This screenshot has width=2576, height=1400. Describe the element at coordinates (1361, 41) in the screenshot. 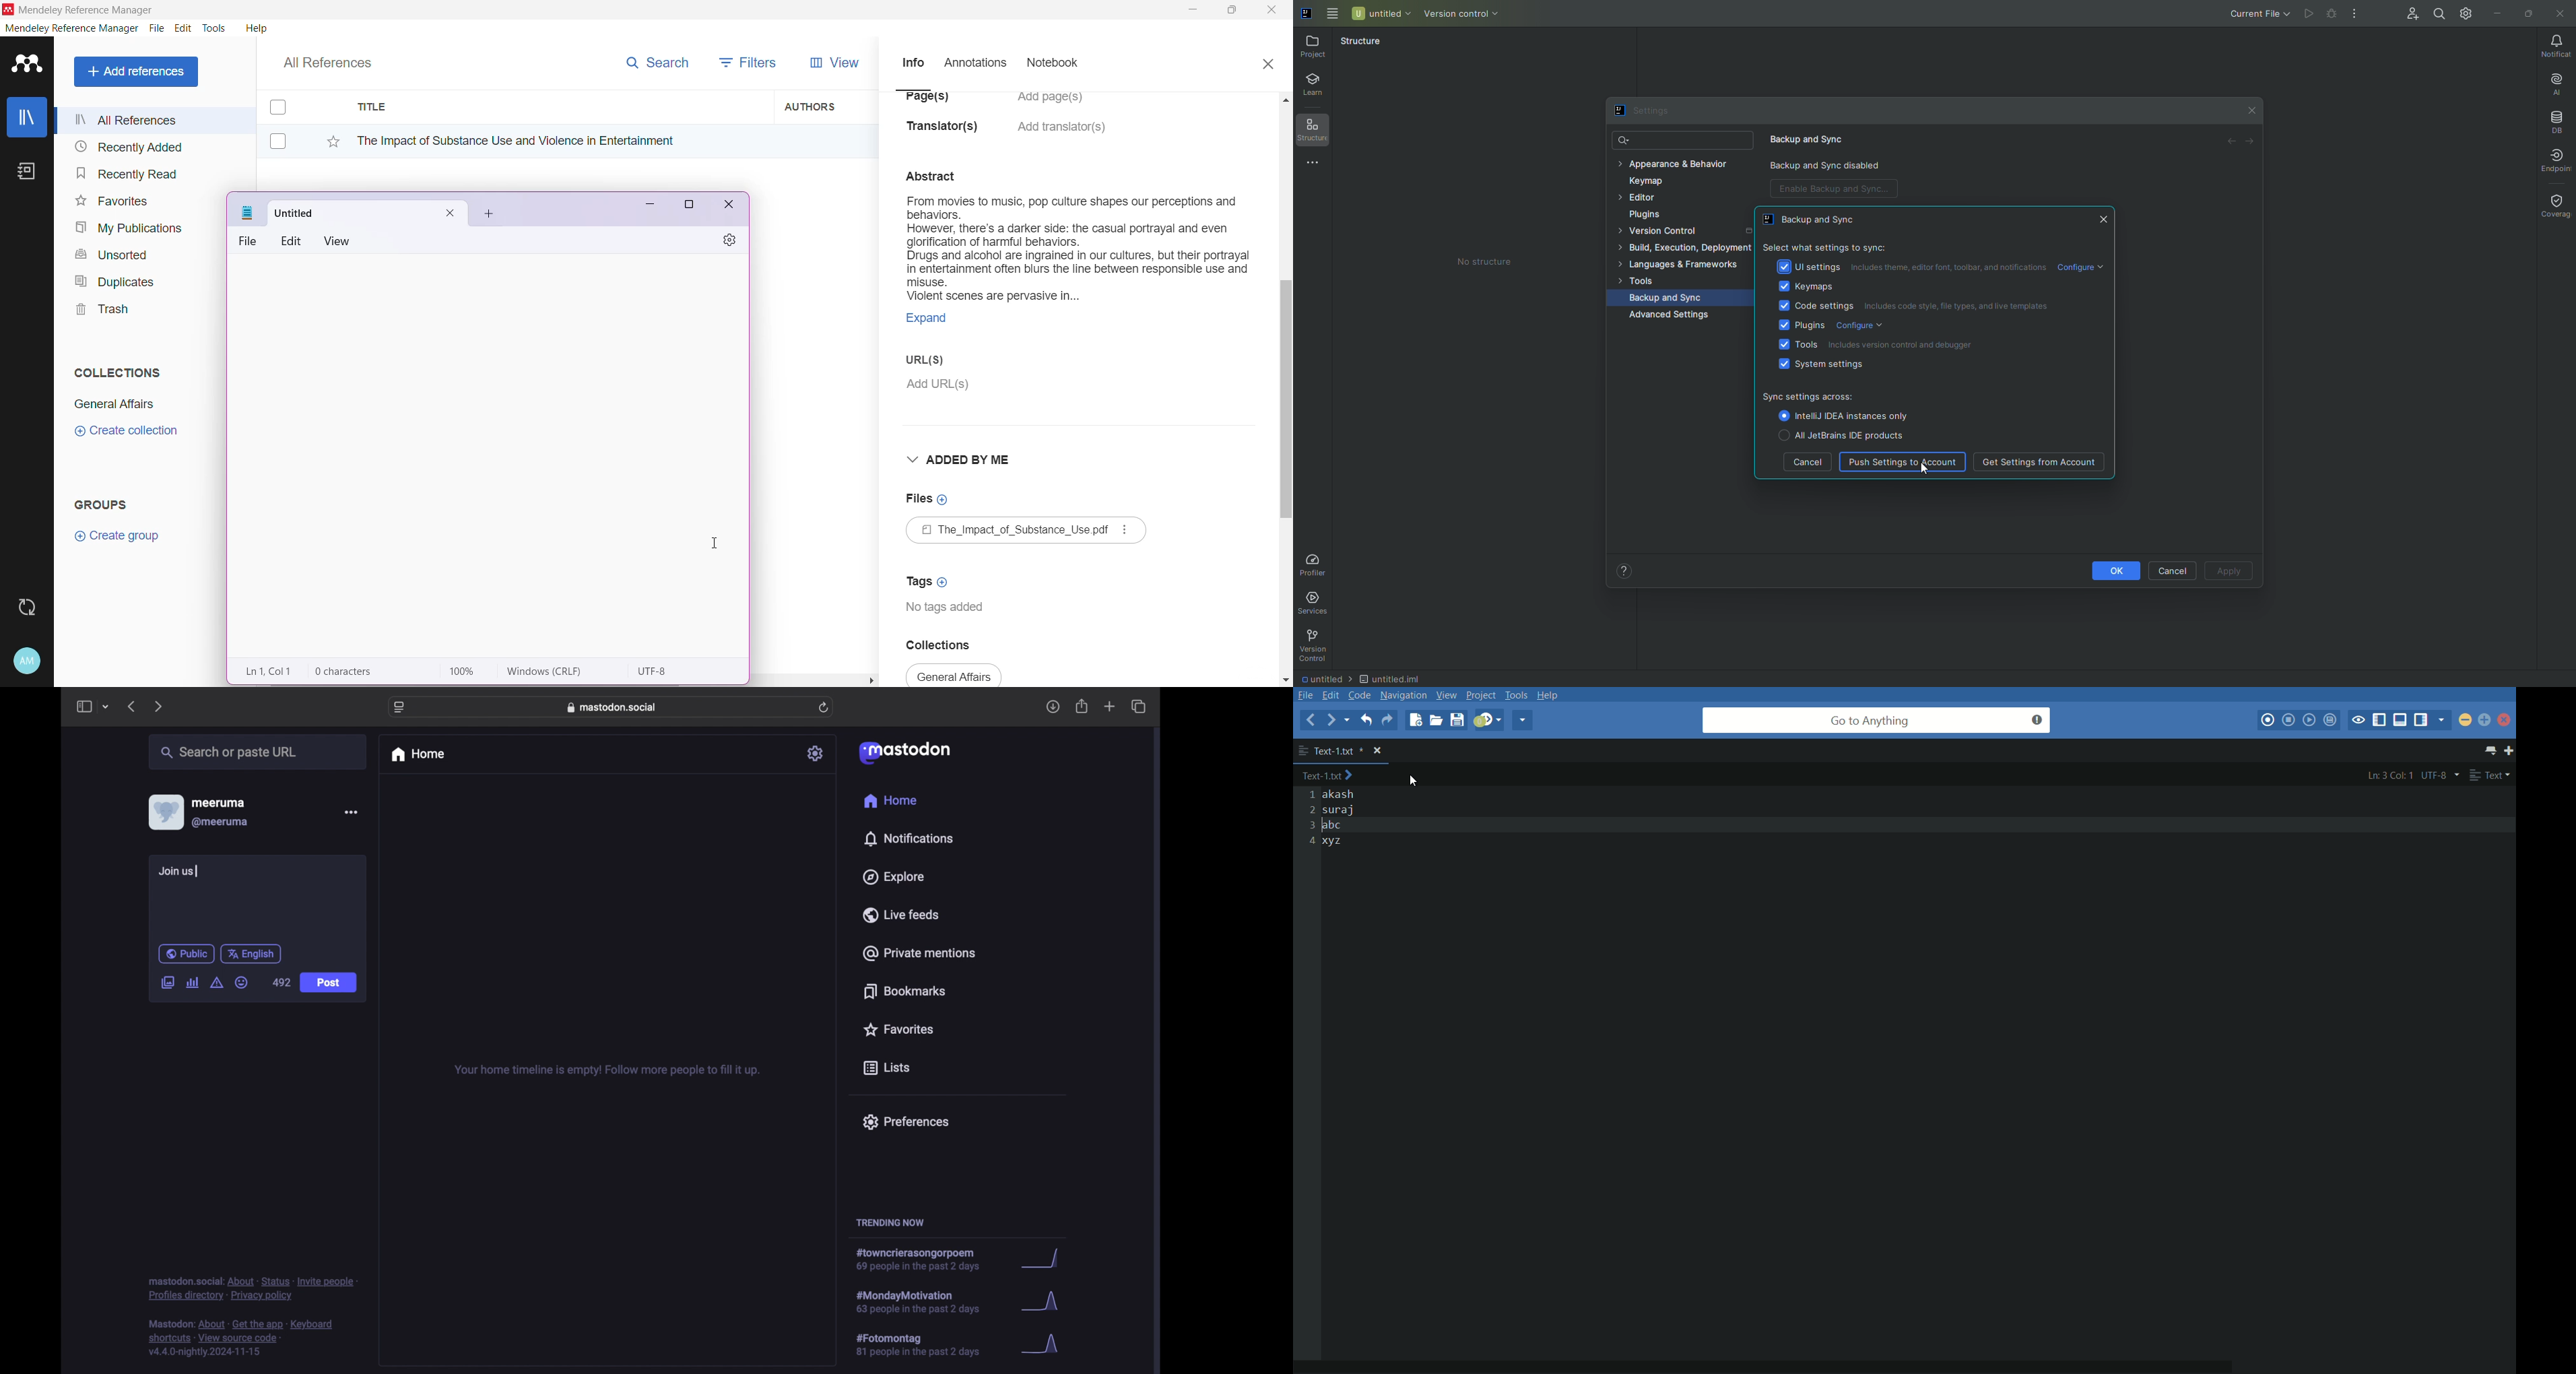

I see `Structure` at that location.